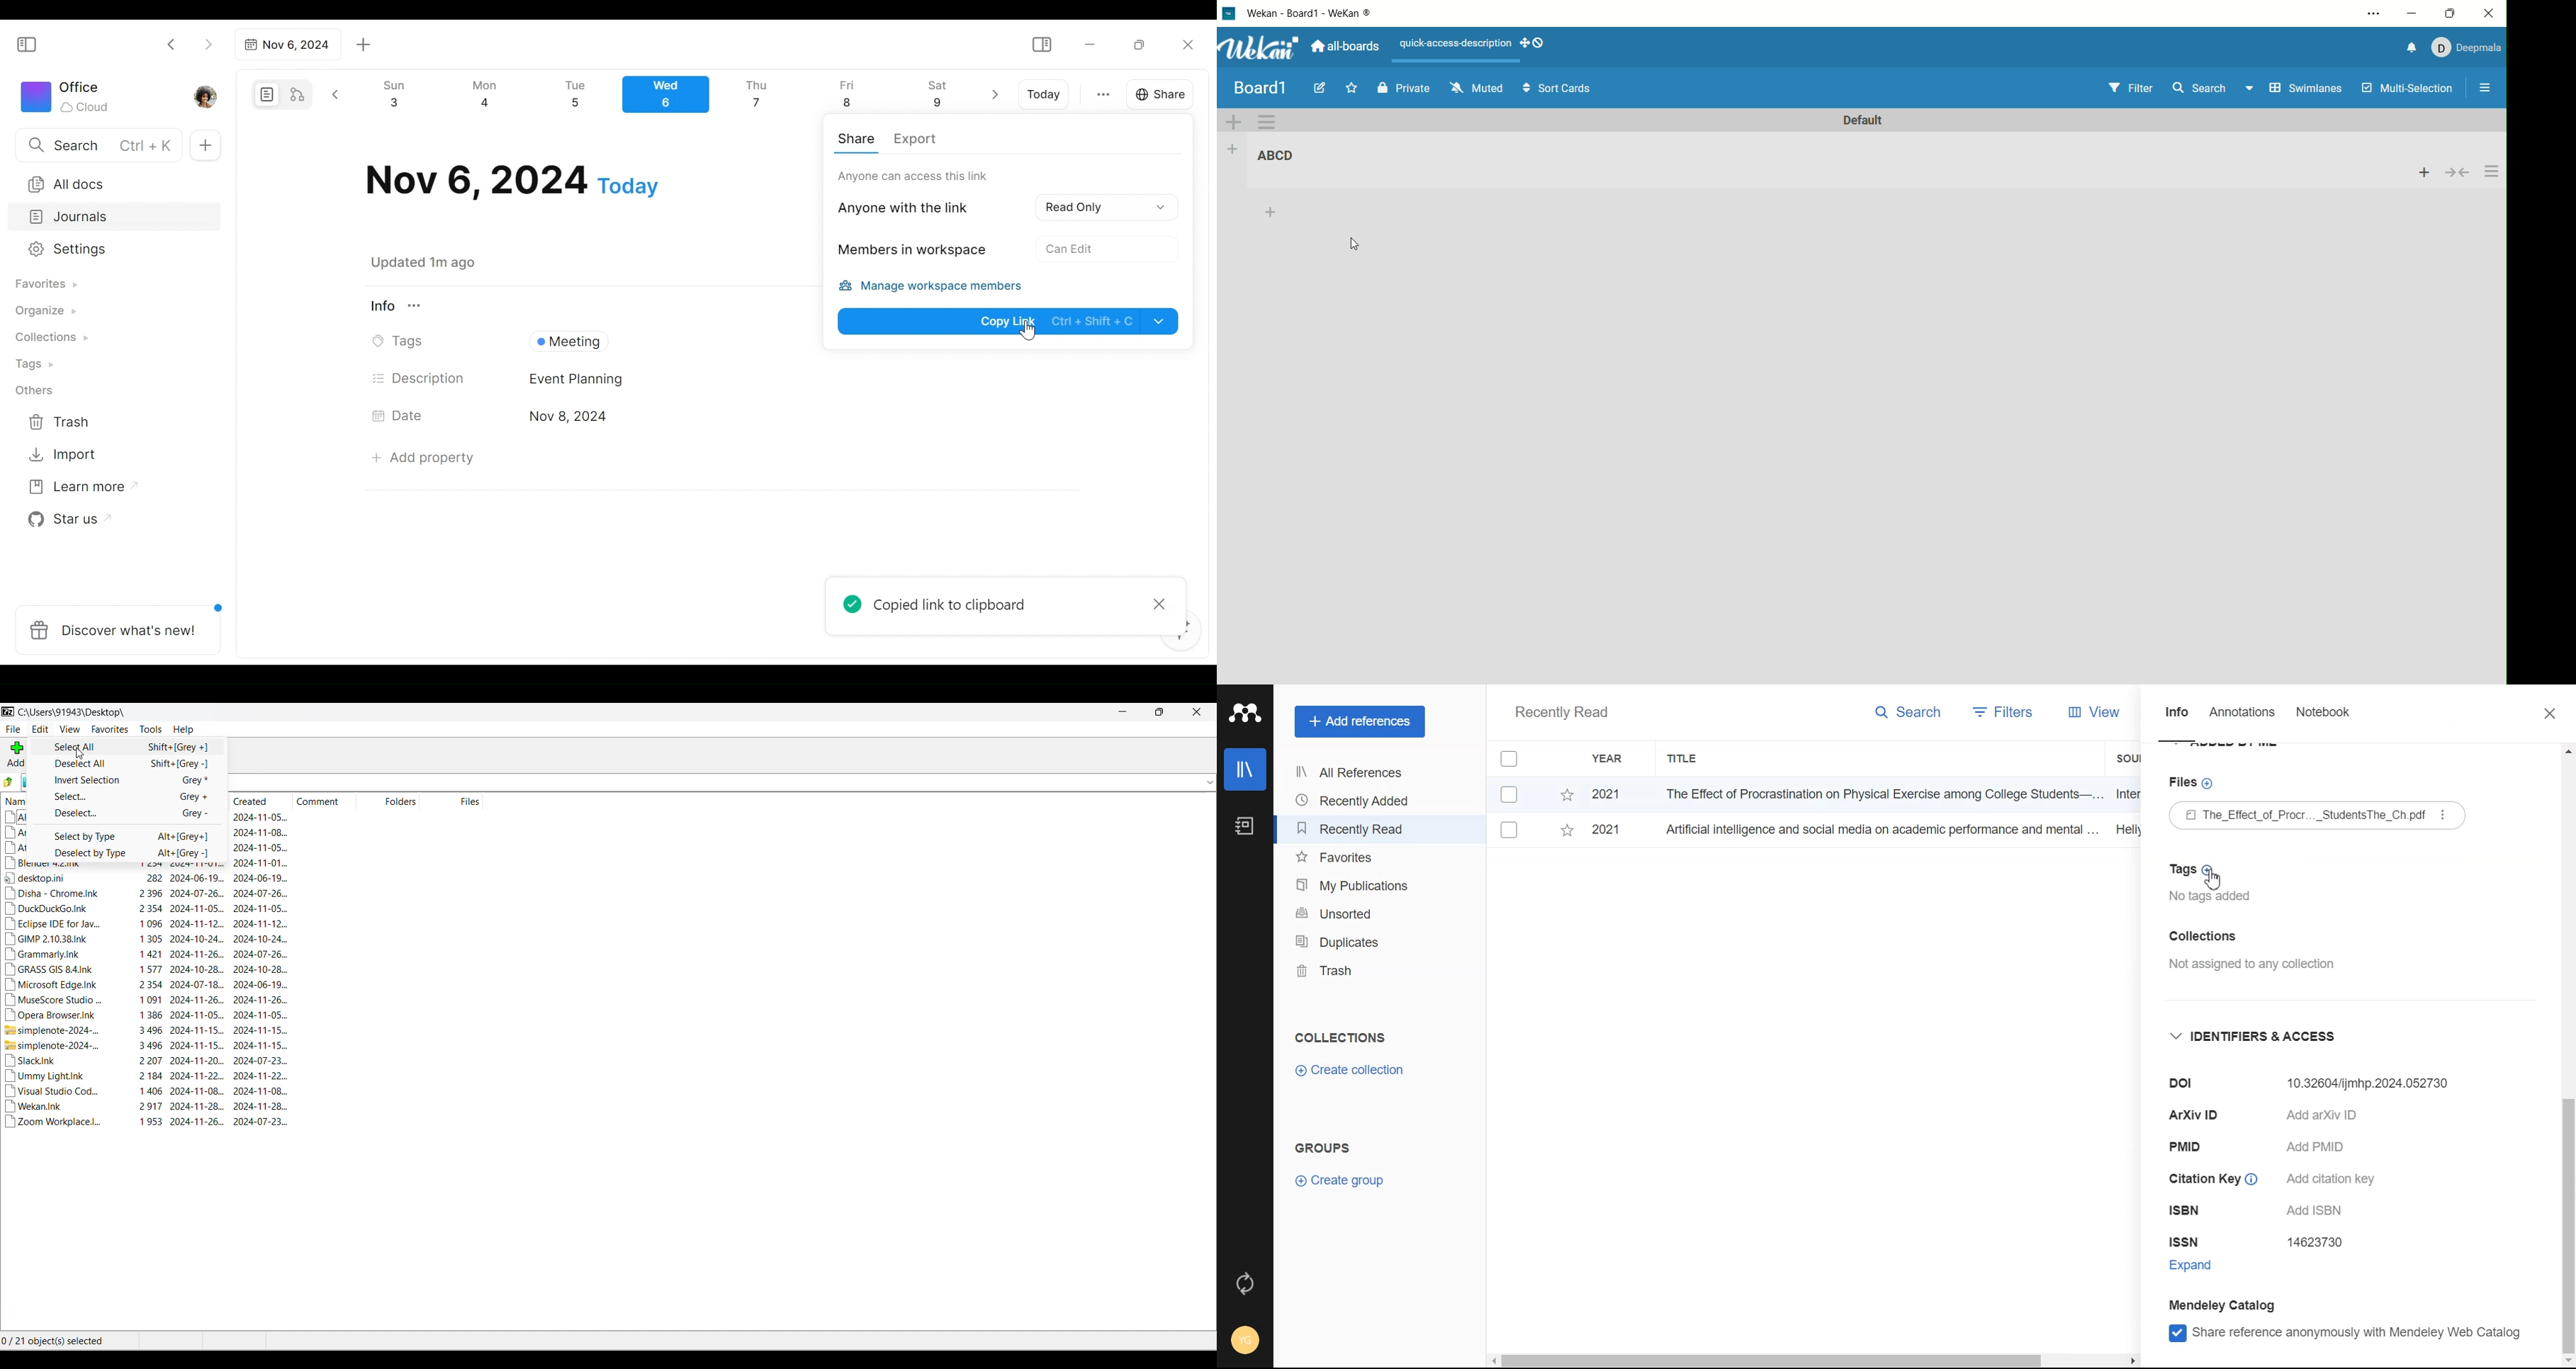  What do you see at coordinates (671, 98) in the screenshot?
I see `Calendar` at bounding box center [671, 98].